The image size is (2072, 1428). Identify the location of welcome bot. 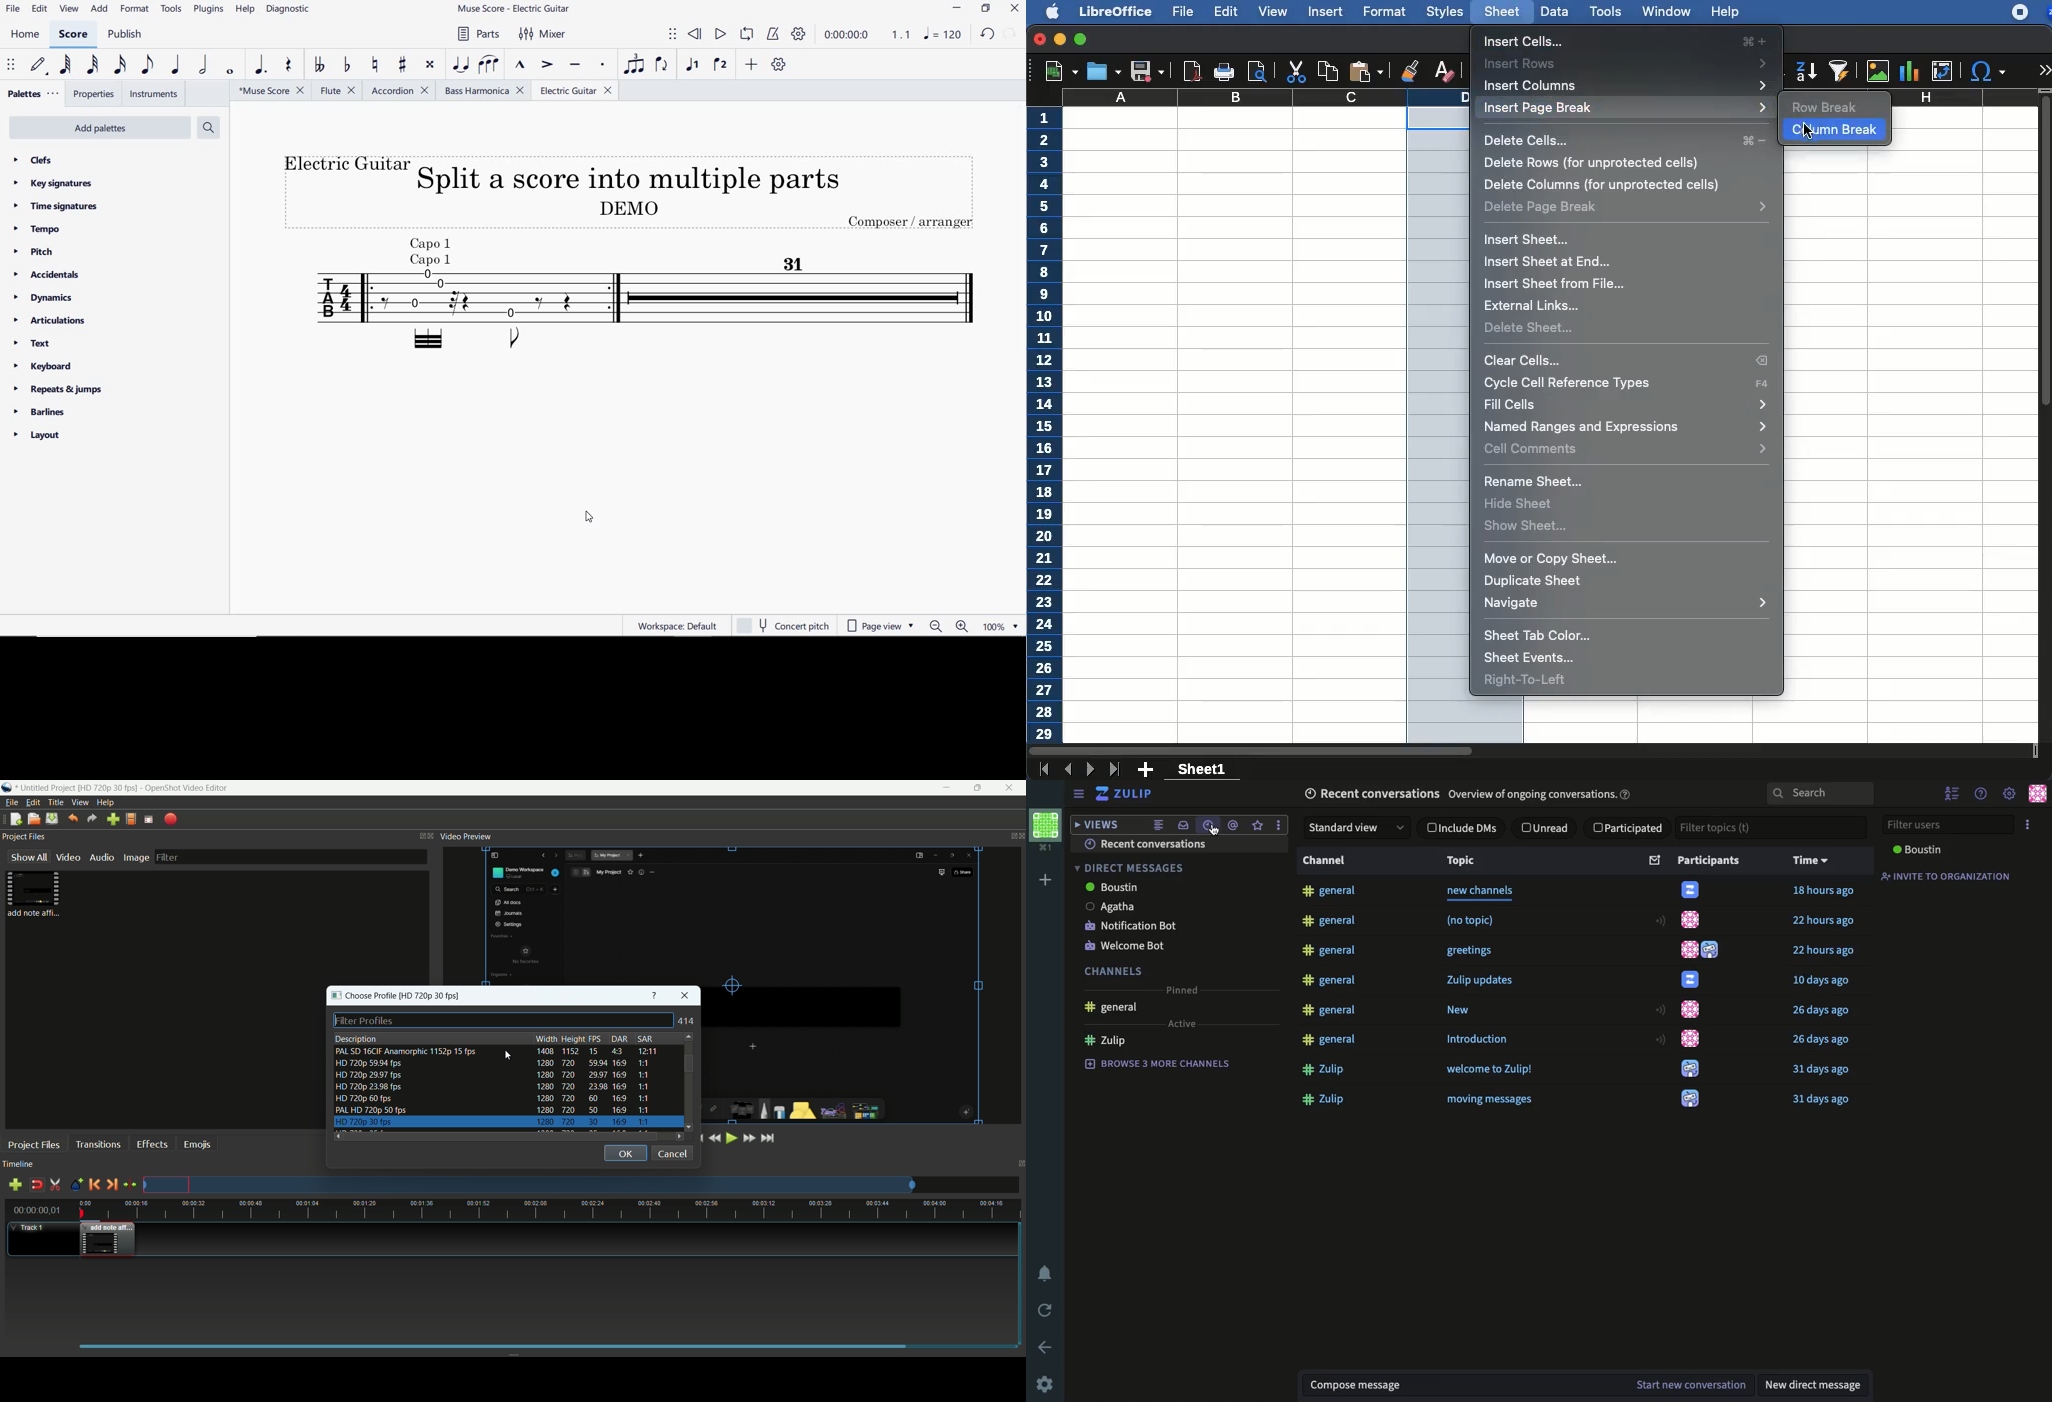
(1126, 947).